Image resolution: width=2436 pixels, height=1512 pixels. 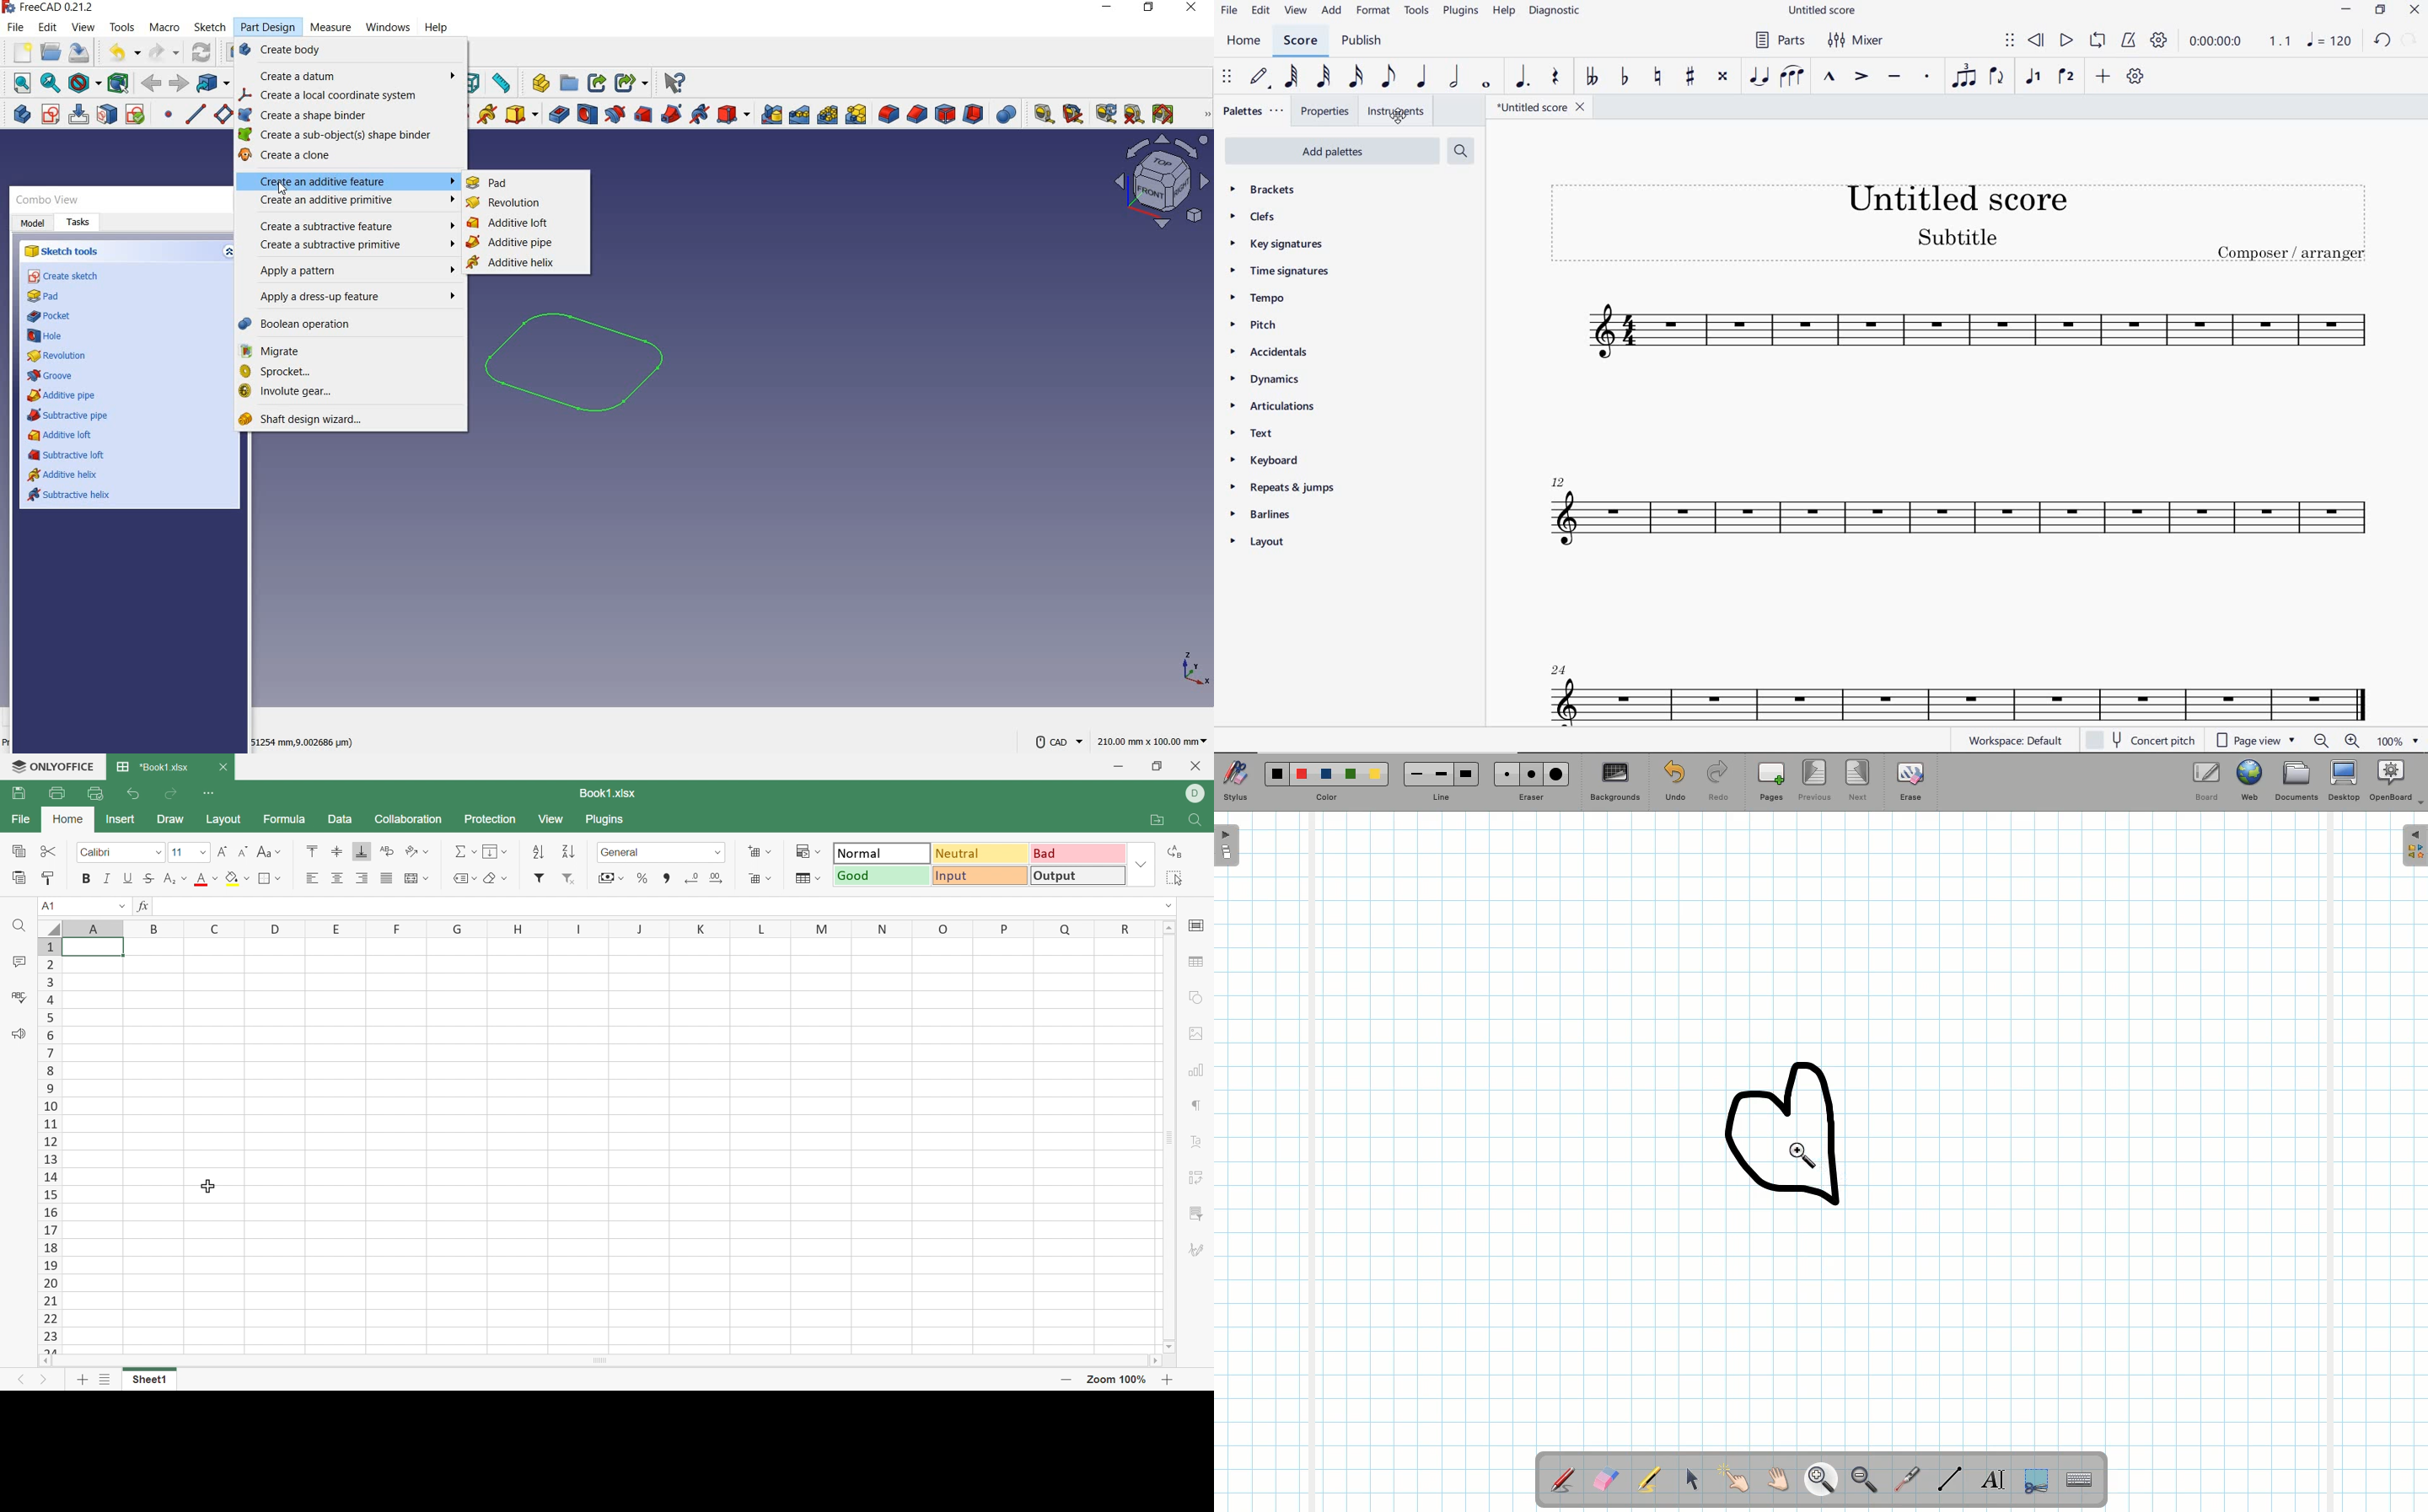 What do you see at coordinates (33, 221) in the screenshot?
I see `Model` at bounding box center [33, 221].